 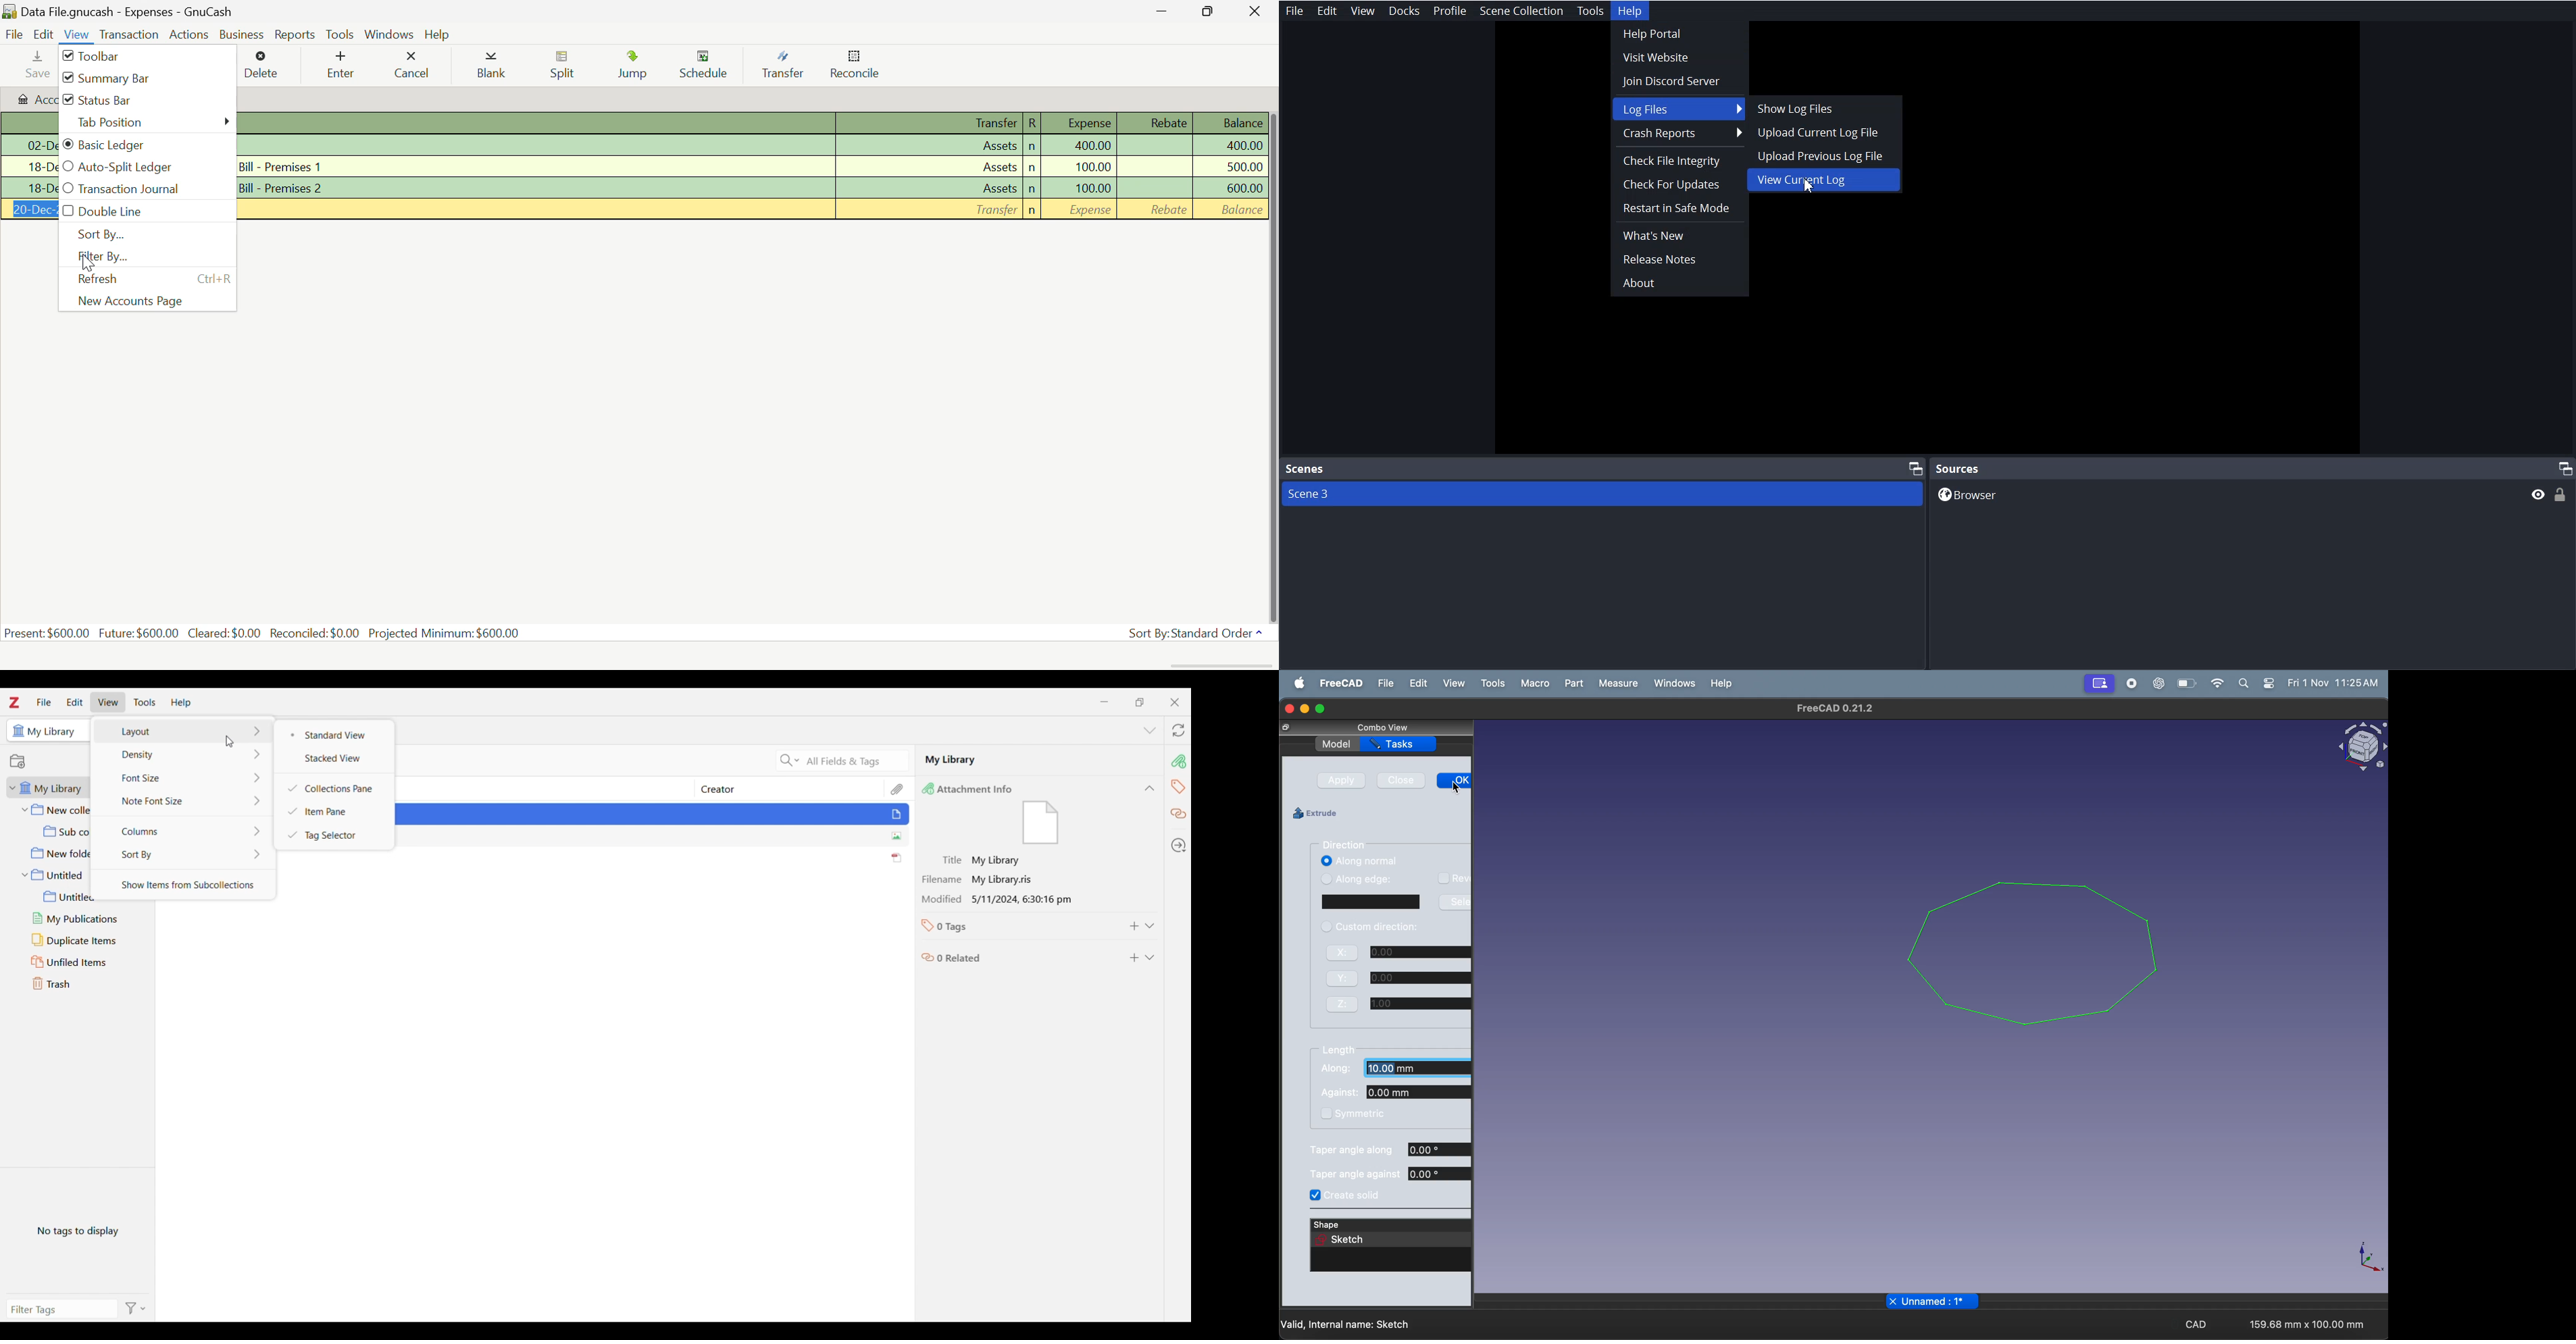 I want to click on File icon, so click(x=1043, y=825).